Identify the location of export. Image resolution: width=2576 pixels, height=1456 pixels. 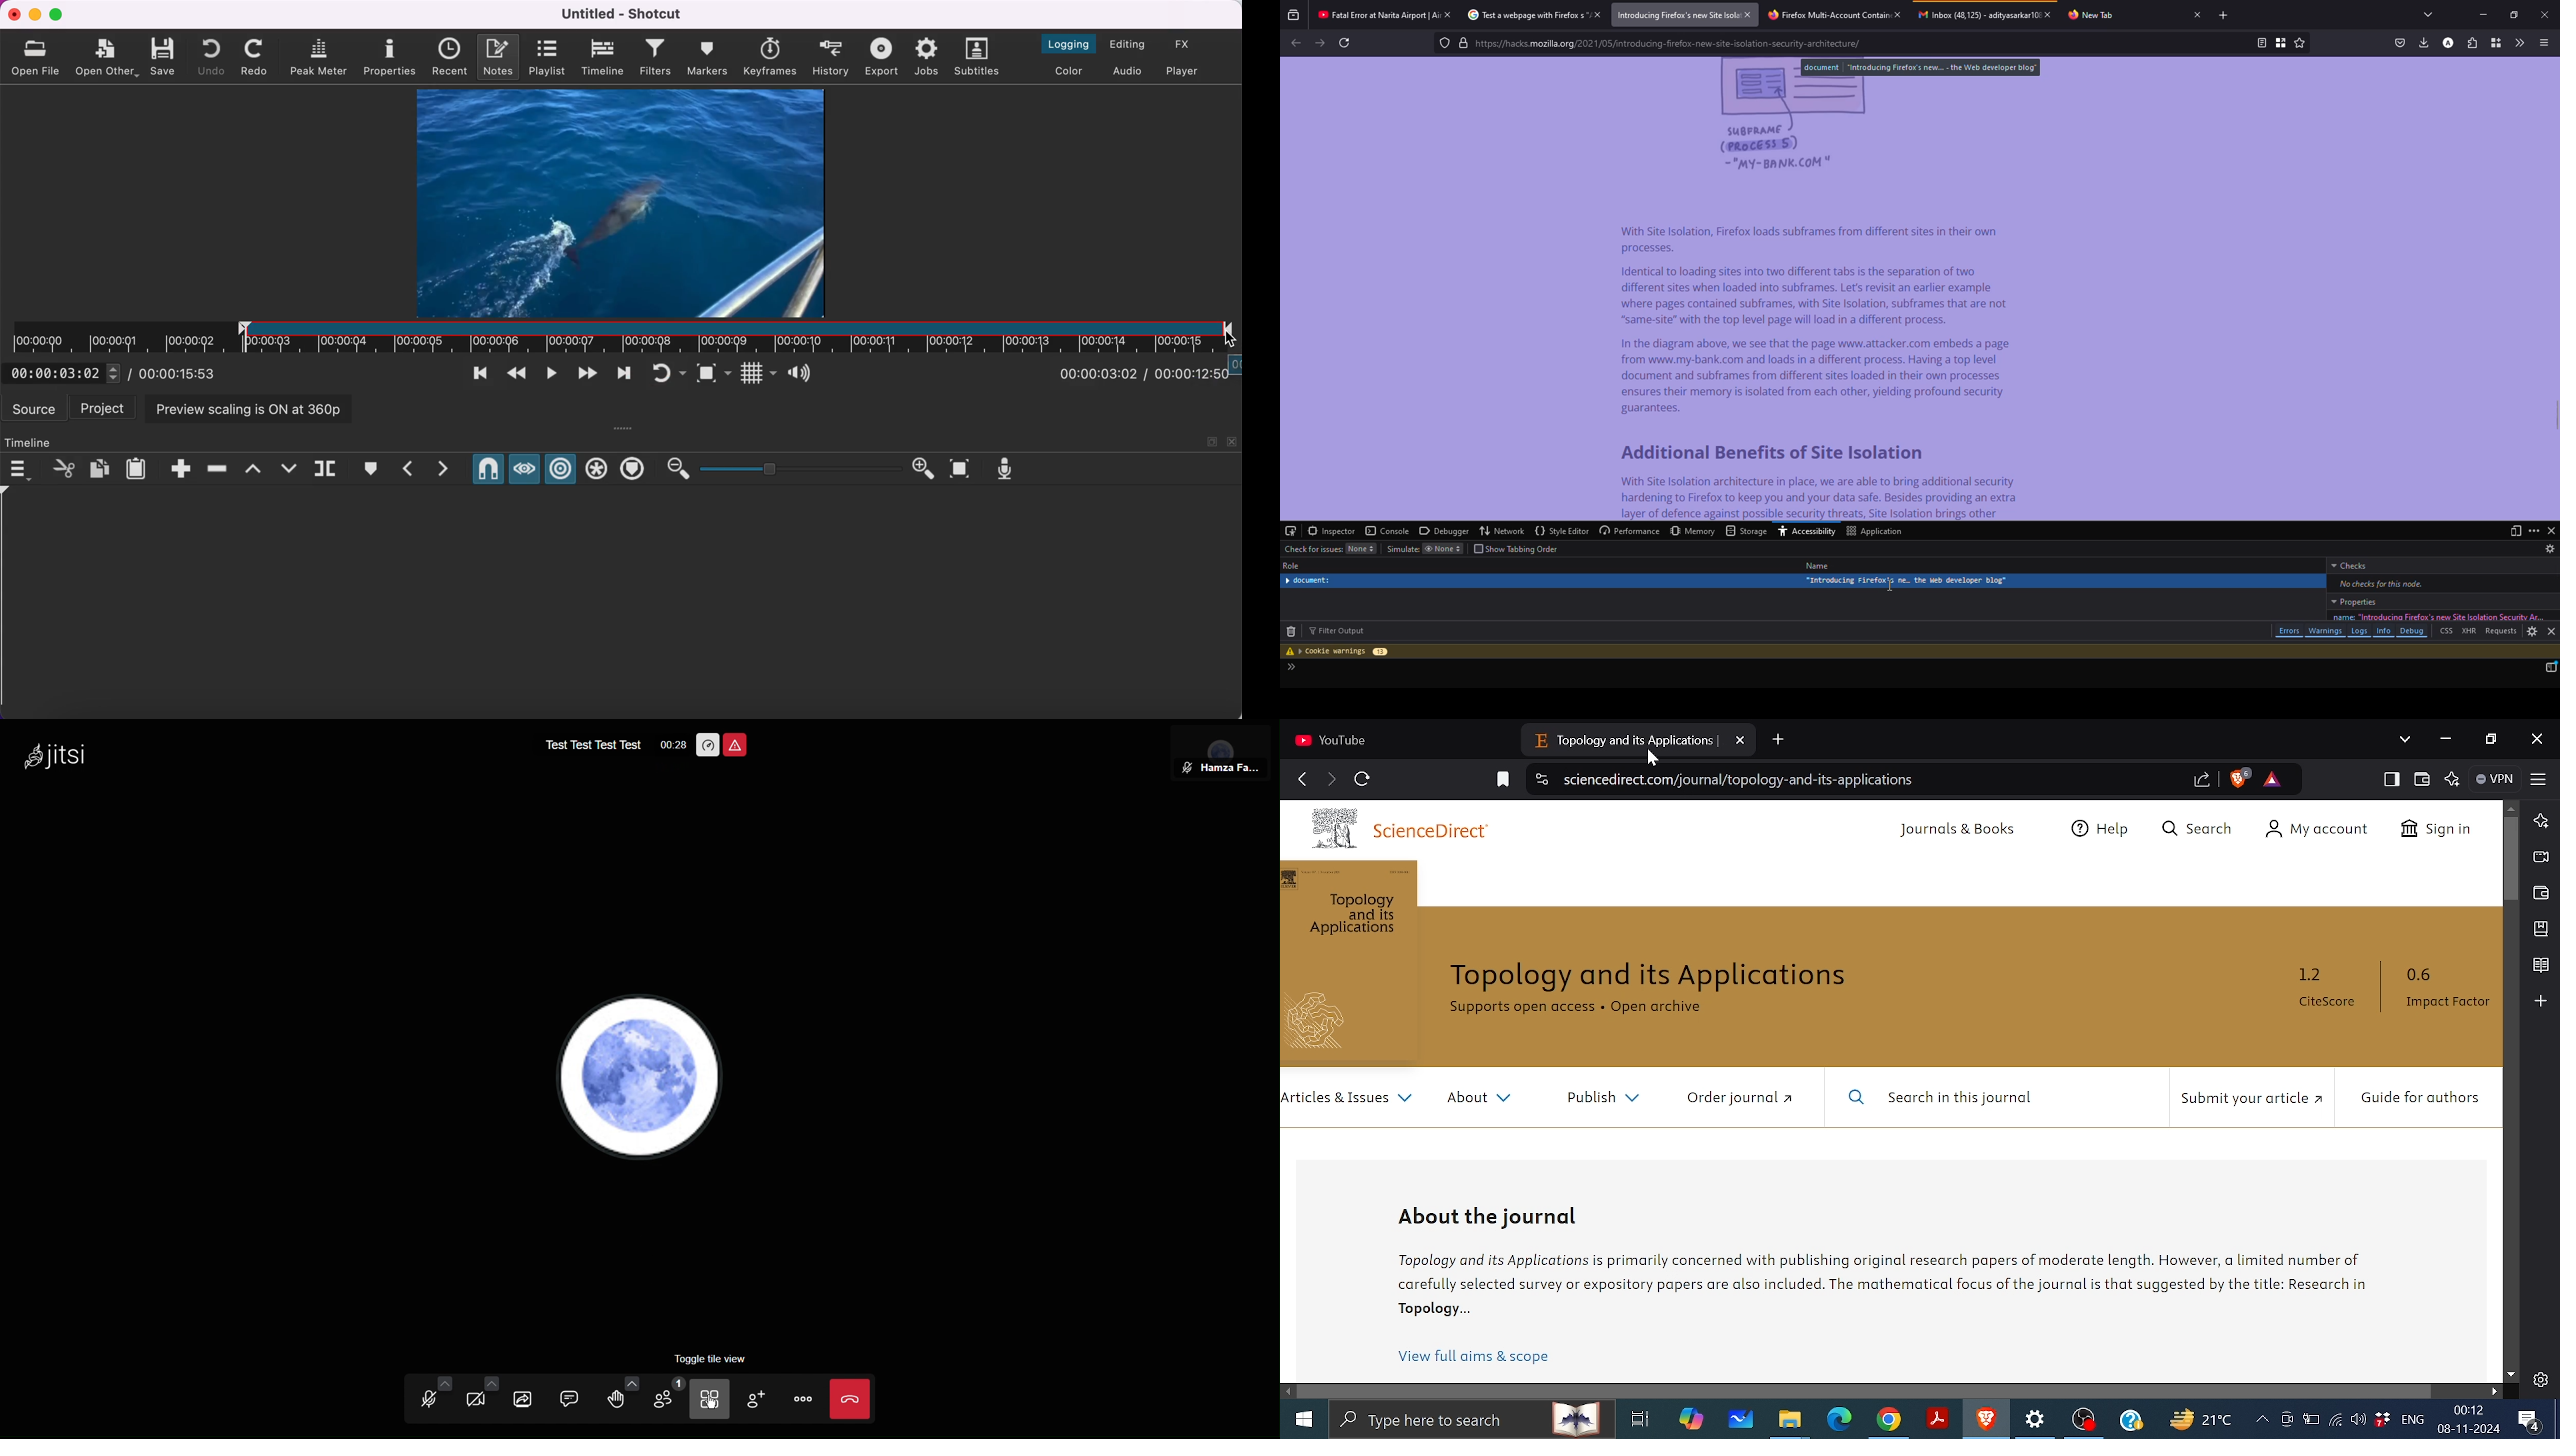
(880, 57).